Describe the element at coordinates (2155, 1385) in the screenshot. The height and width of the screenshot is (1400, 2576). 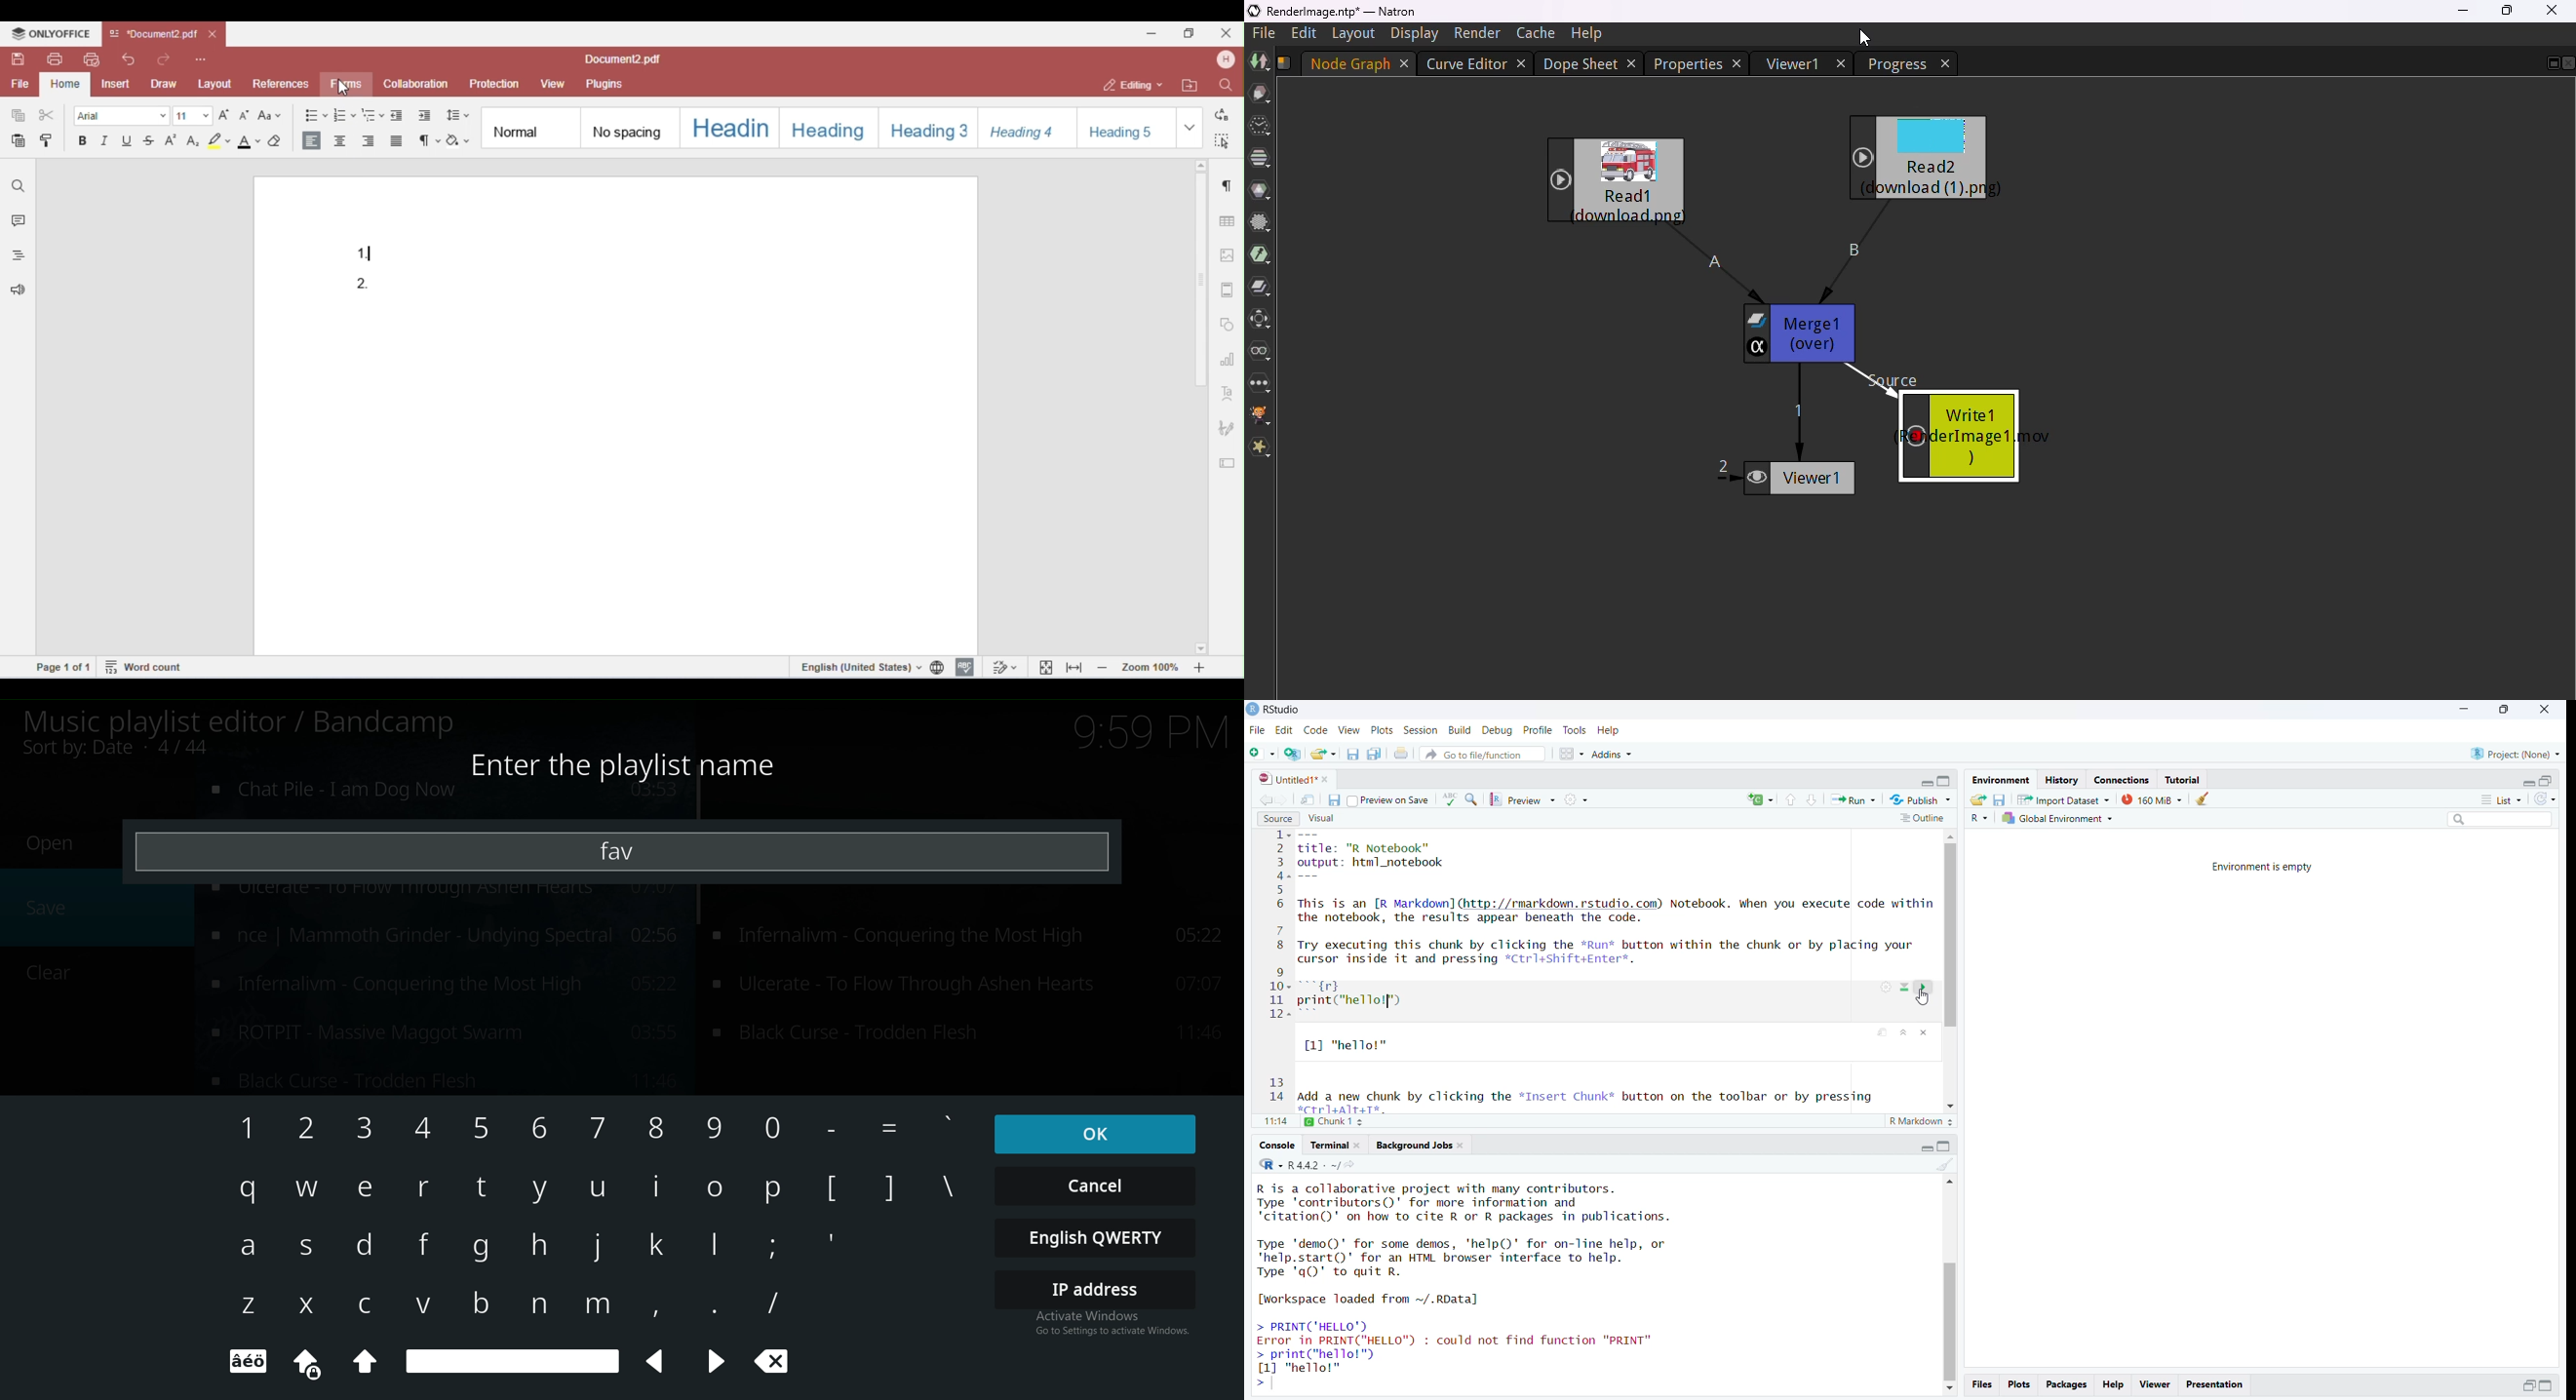
I see `viewer` at that location.